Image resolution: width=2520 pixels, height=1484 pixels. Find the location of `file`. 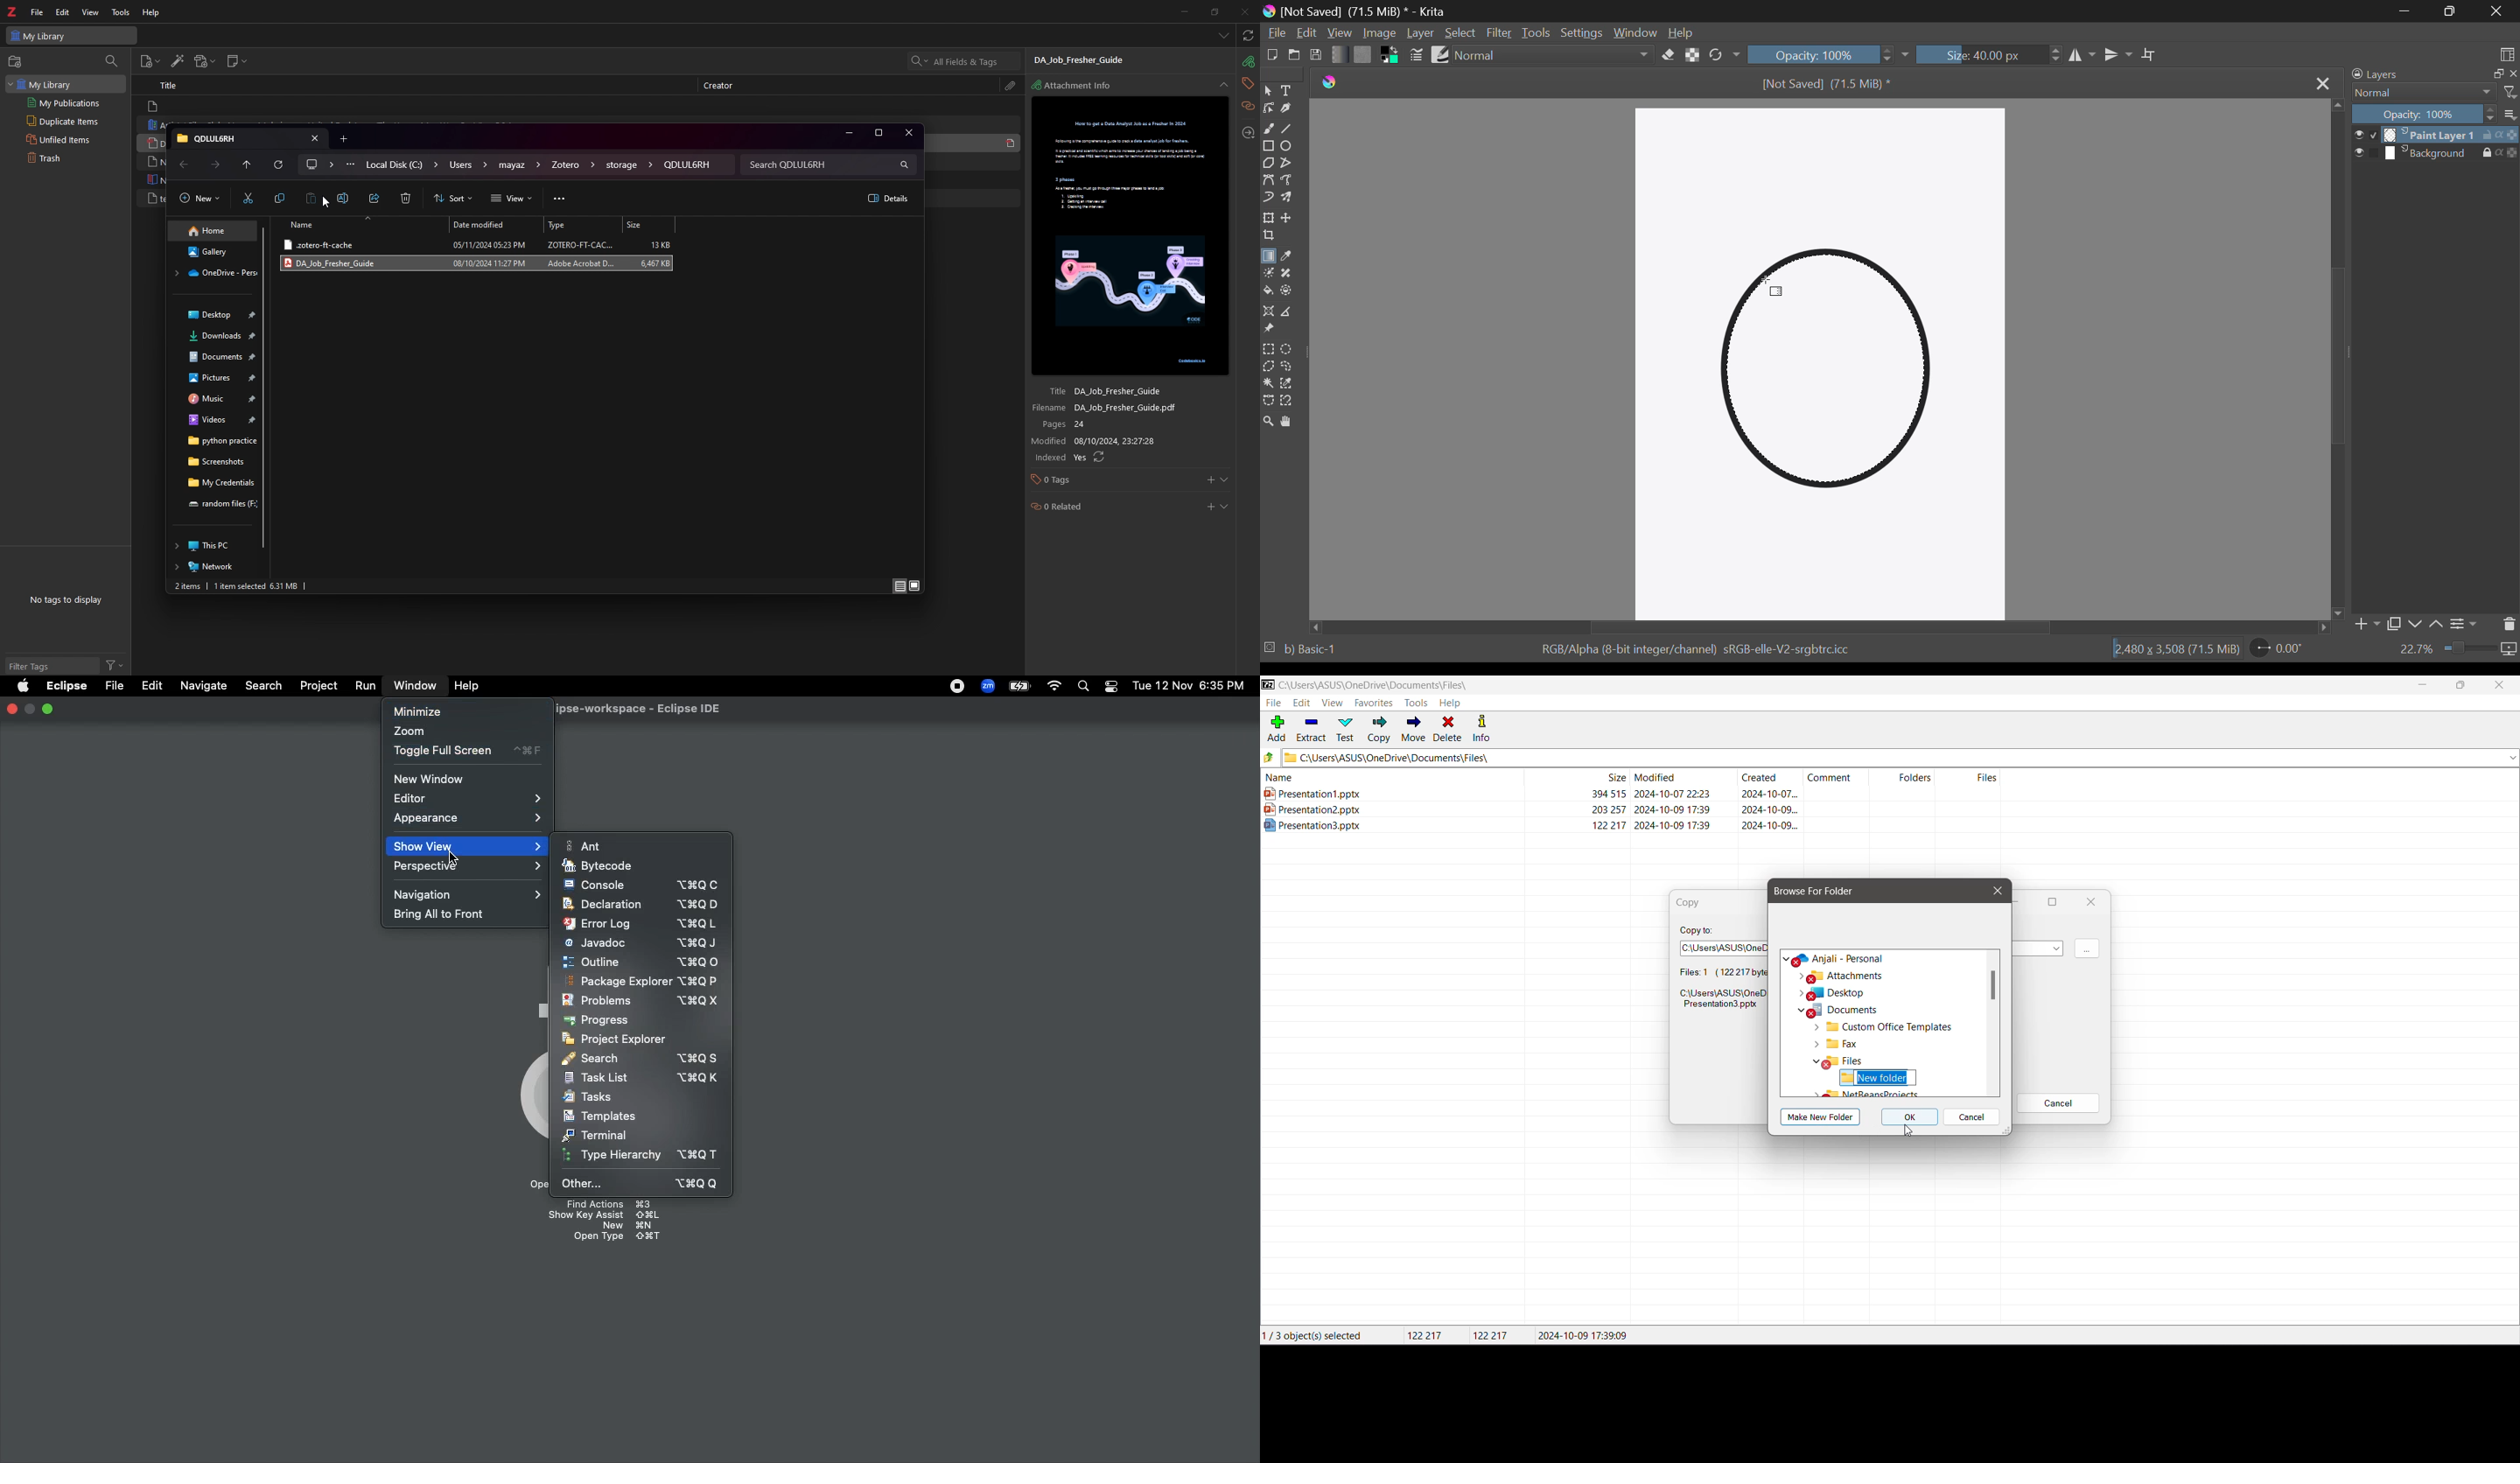

file is located at coordinates (476, 264).